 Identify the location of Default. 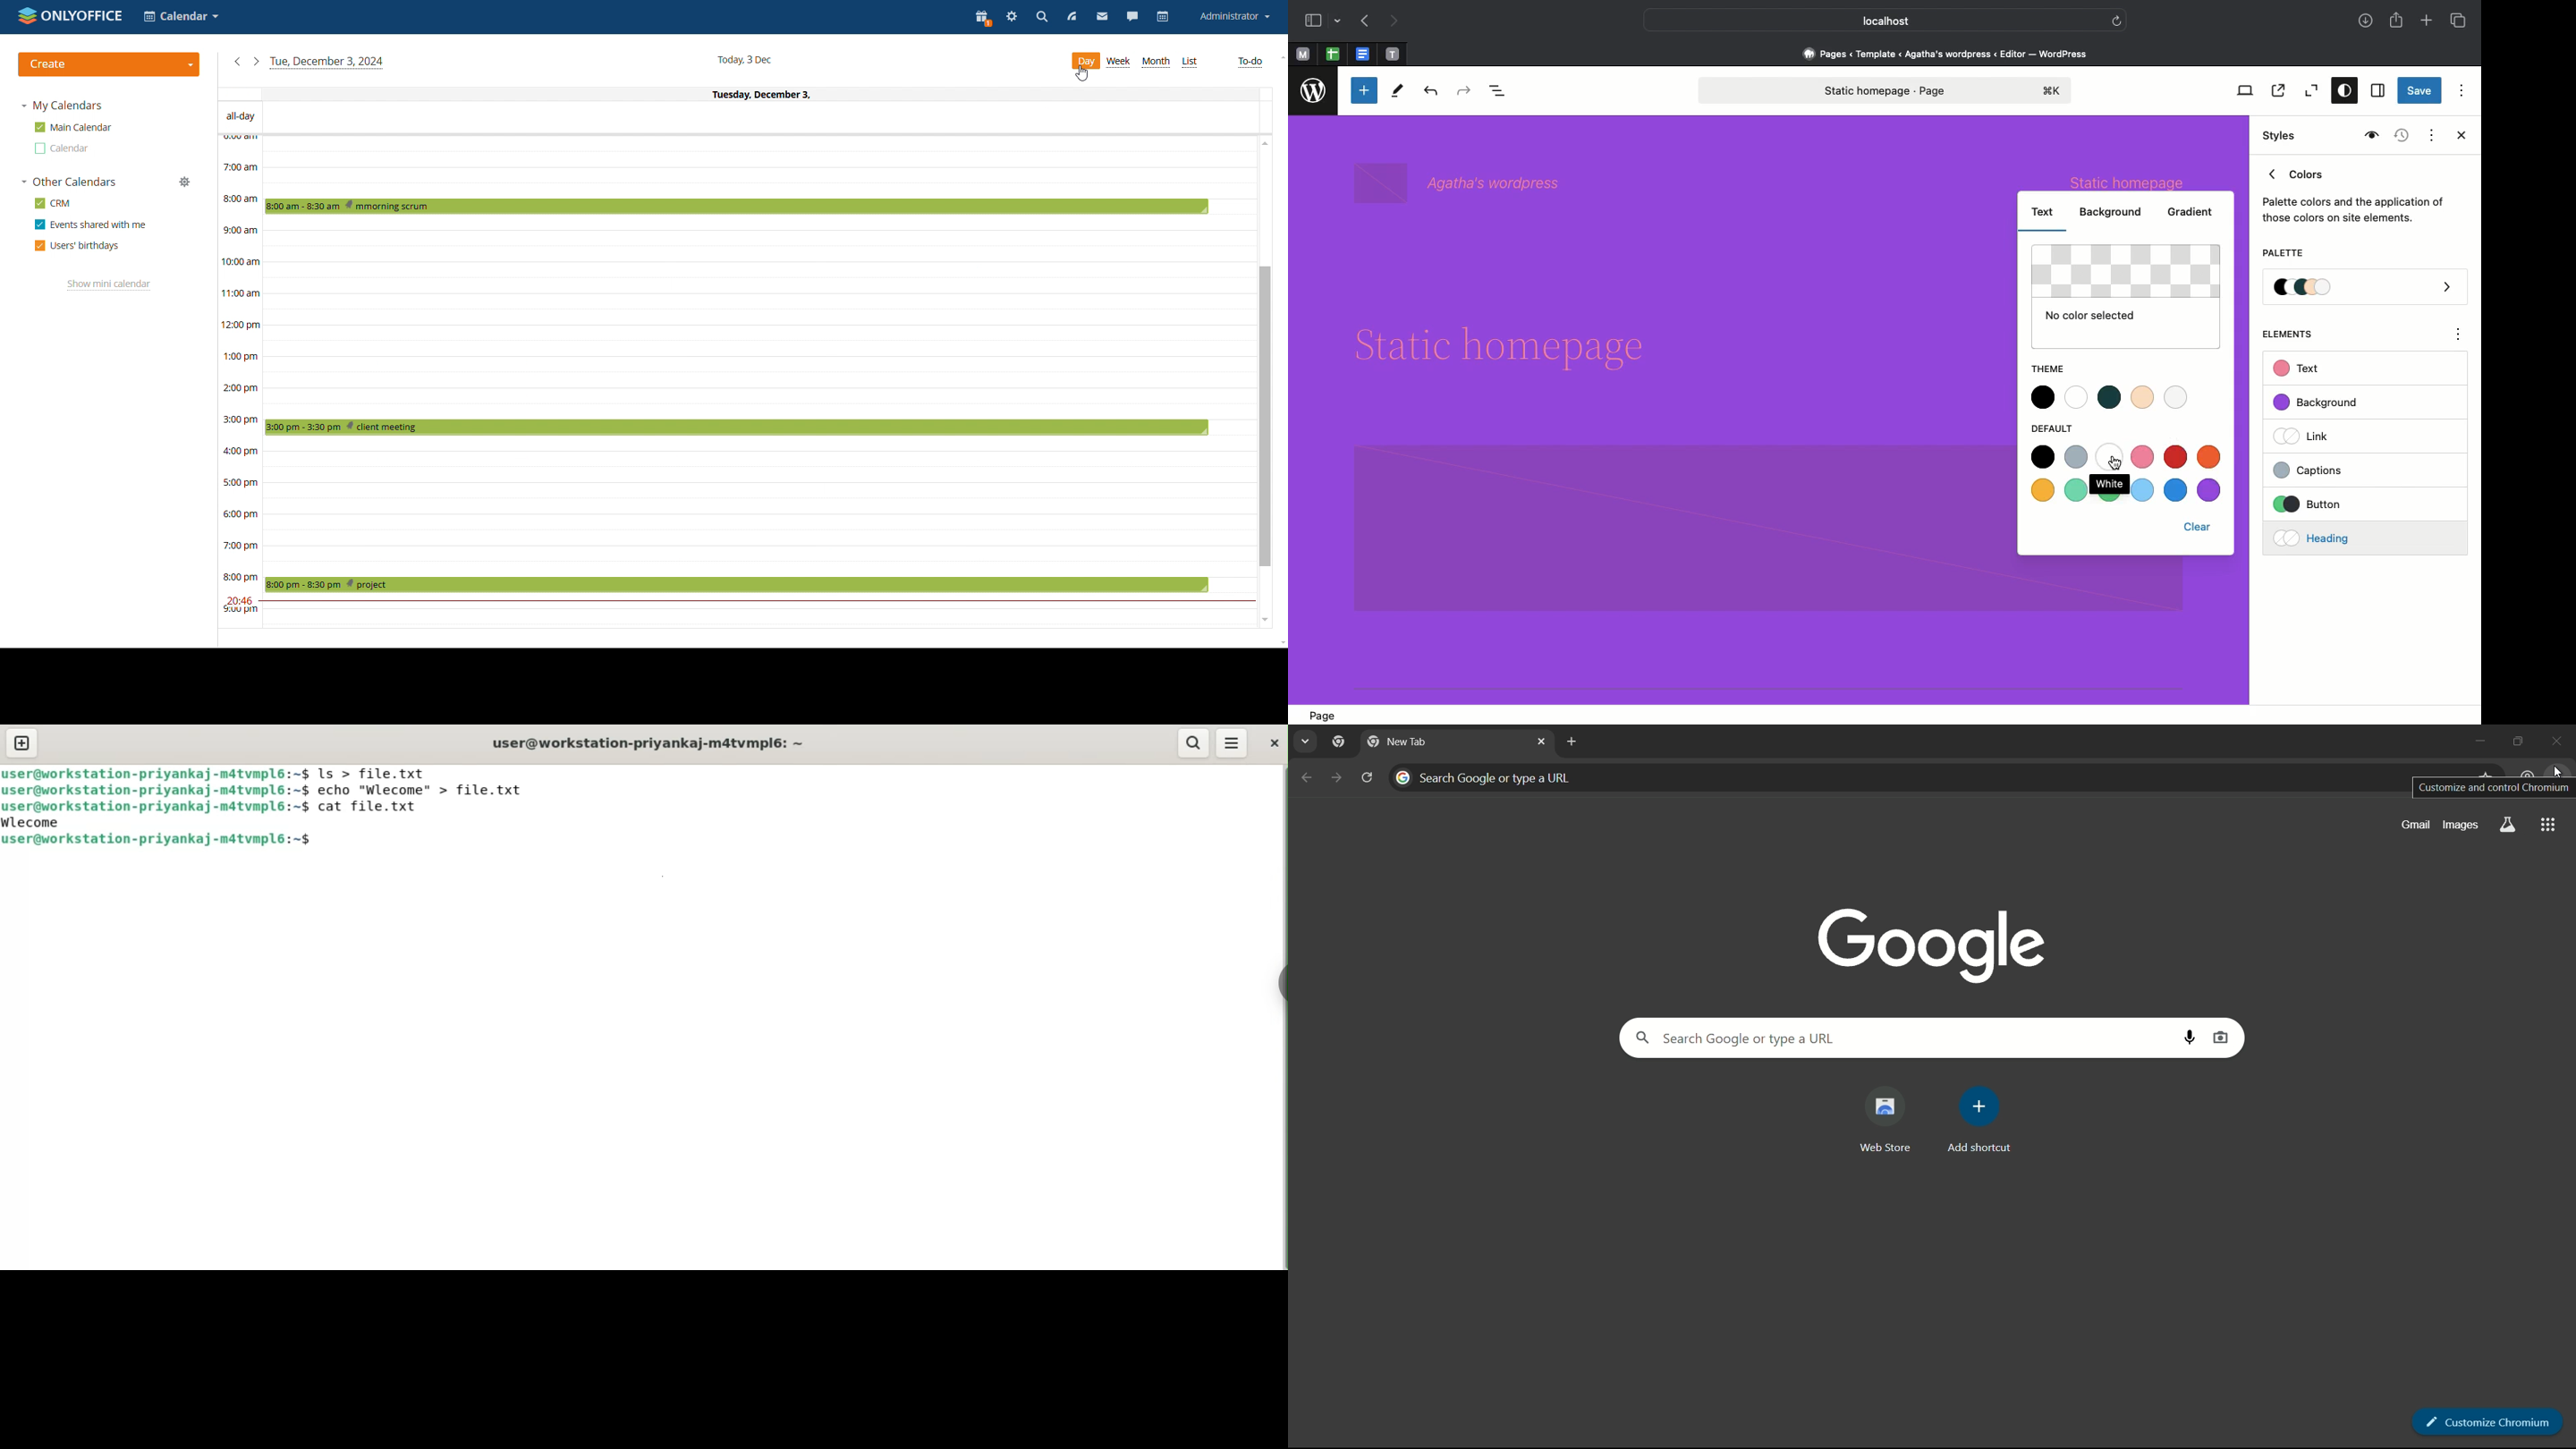
(2061, 429).